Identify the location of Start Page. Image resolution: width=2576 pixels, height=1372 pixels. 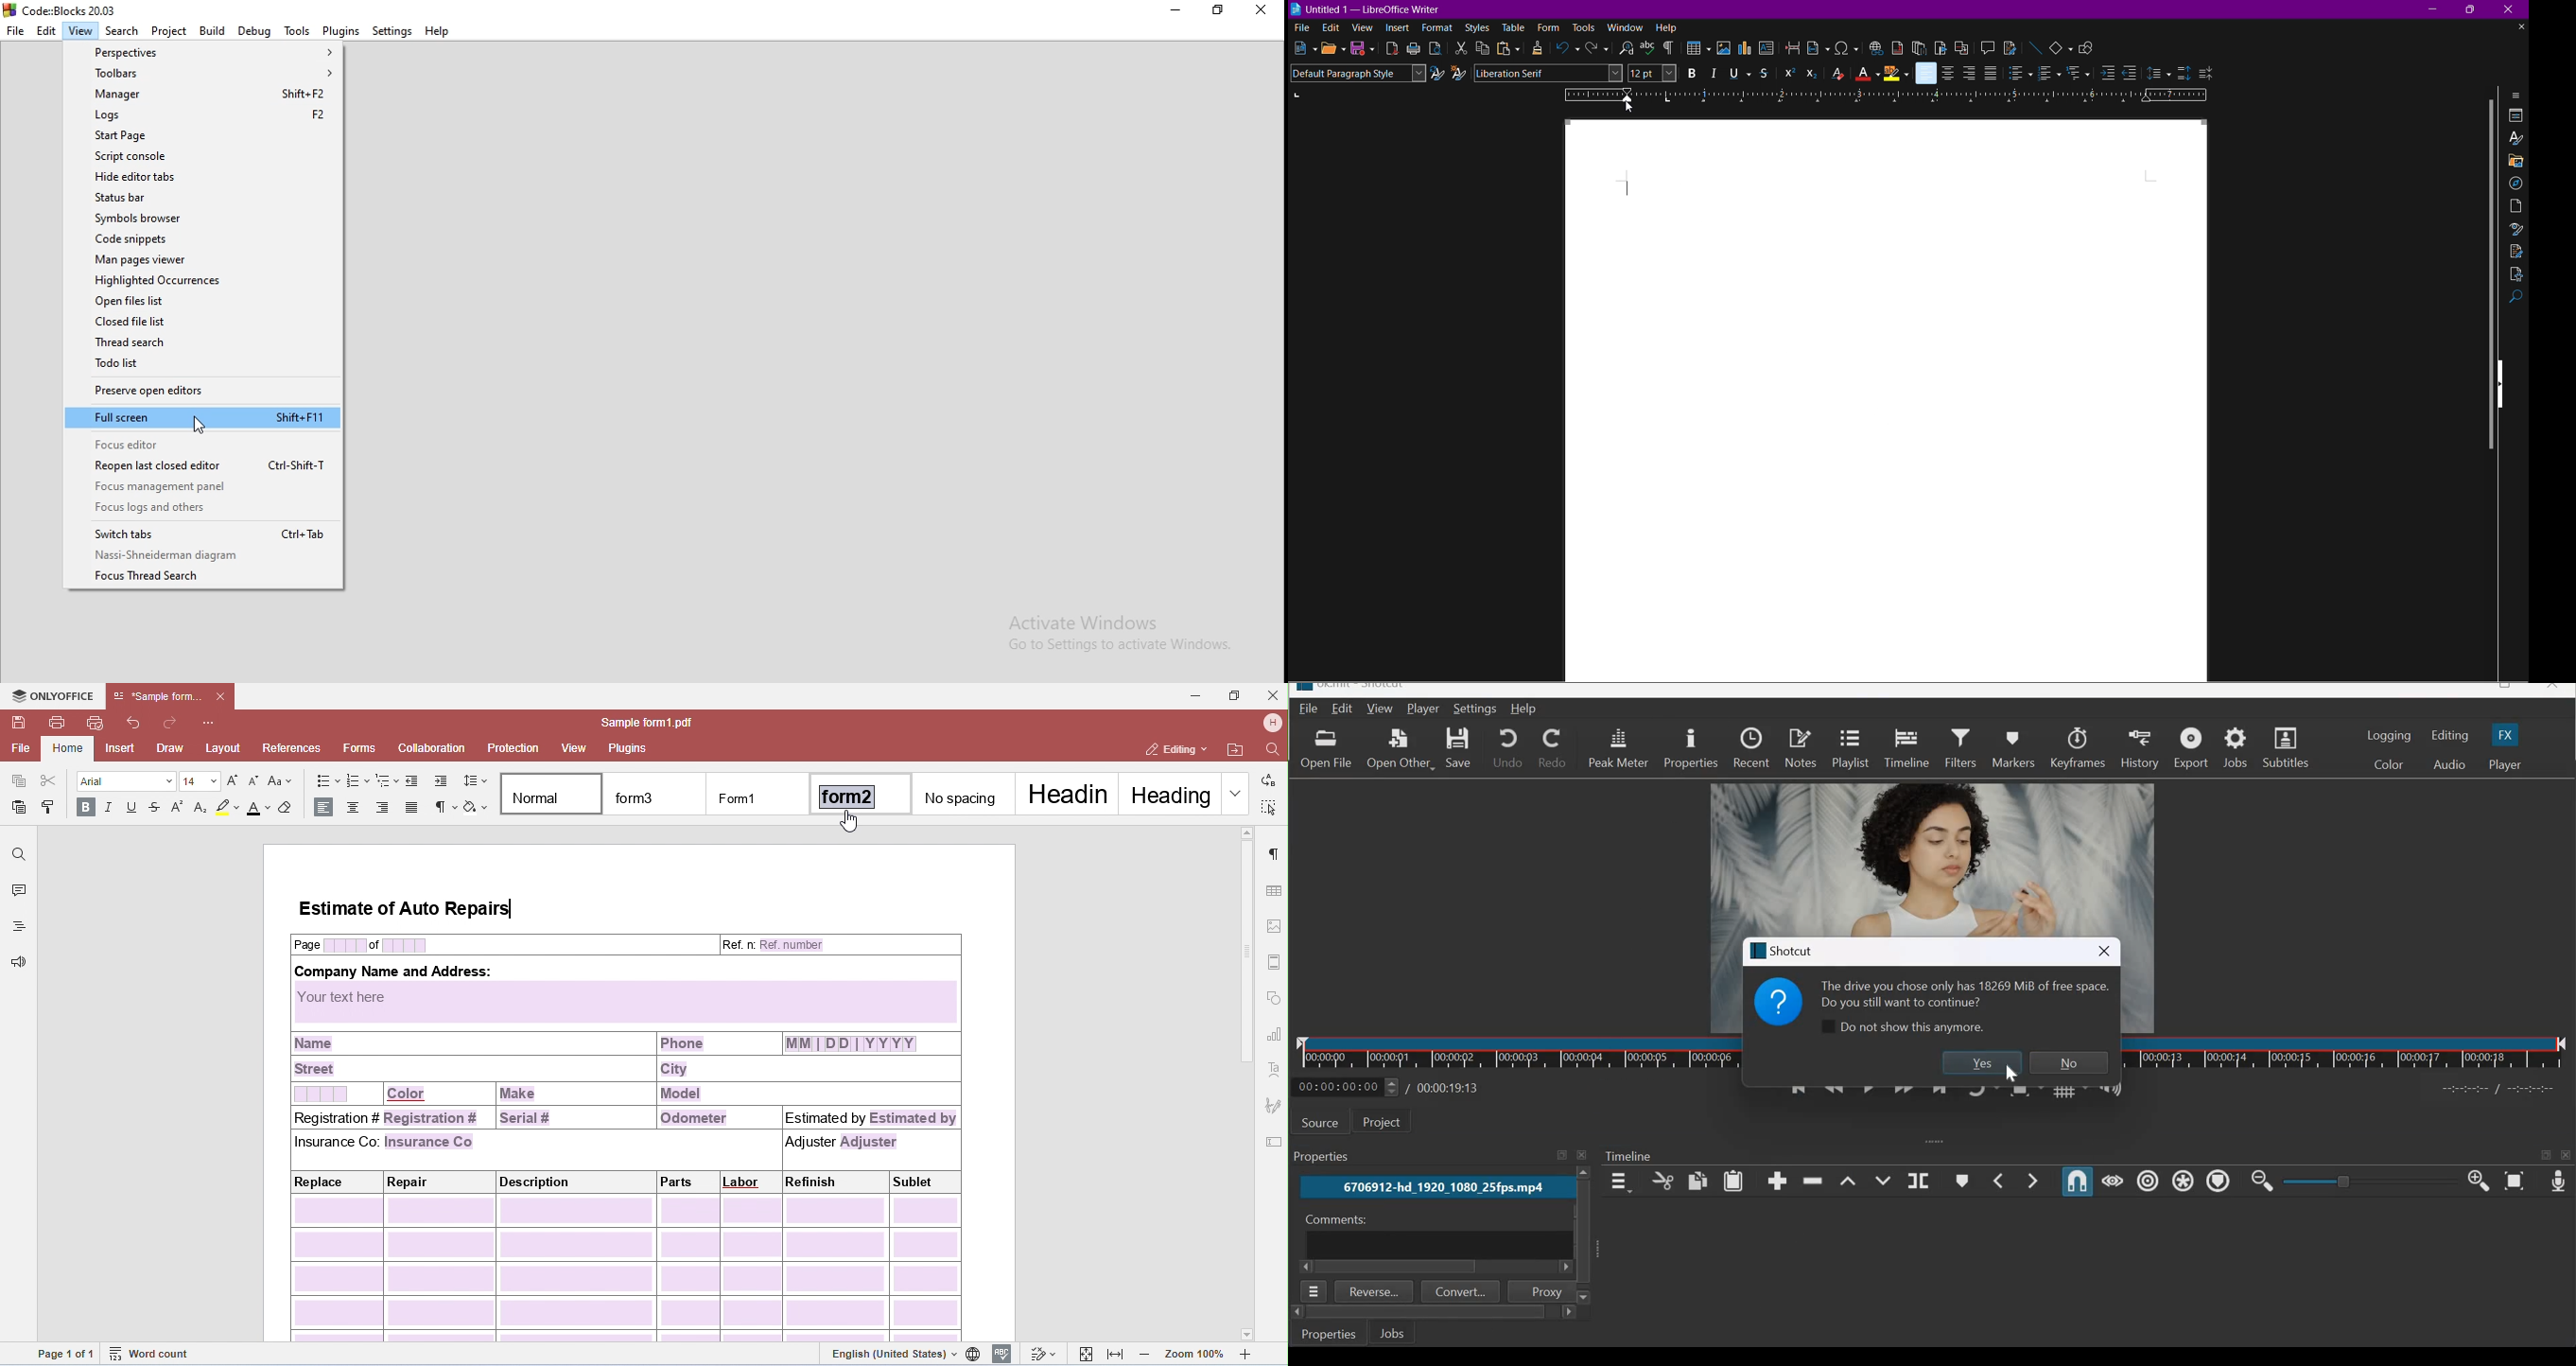
(199, 135).